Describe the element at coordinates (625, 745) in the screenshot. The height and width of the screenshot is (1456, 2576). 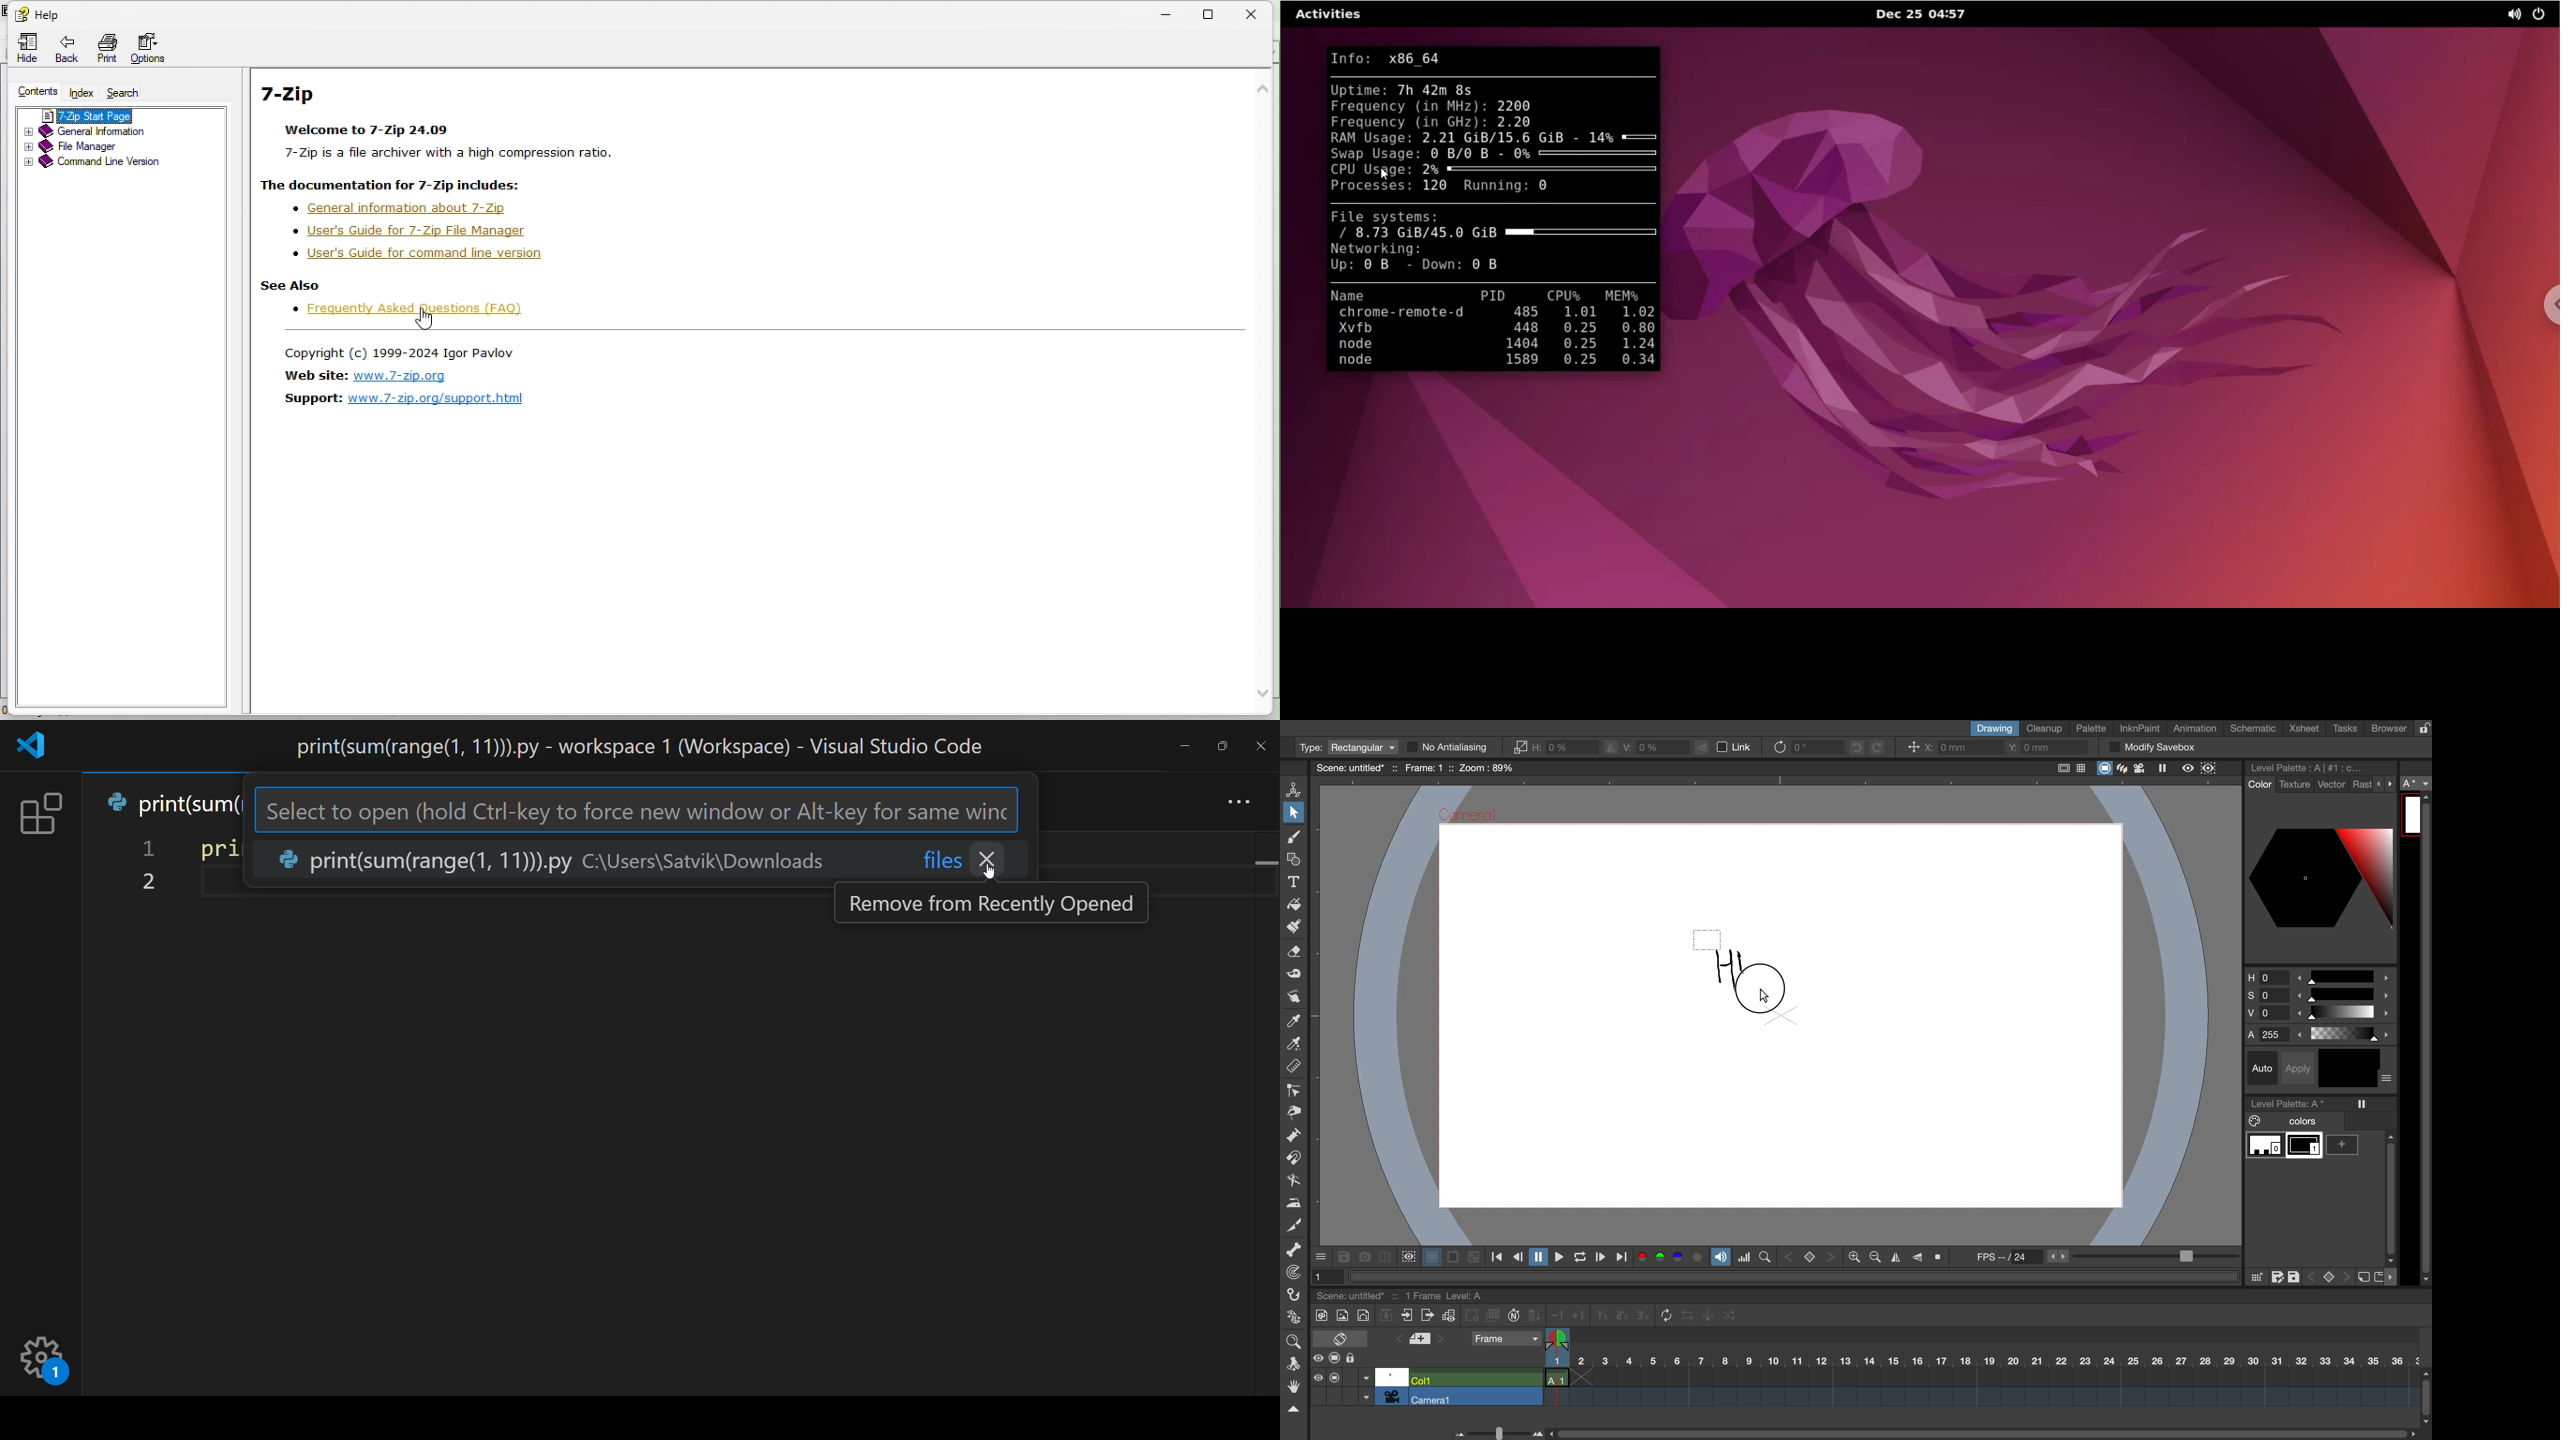
I see `print(sum(range(1, 11))).py - workspace 1 (Workspace) - Visual Studio Code` at that location.